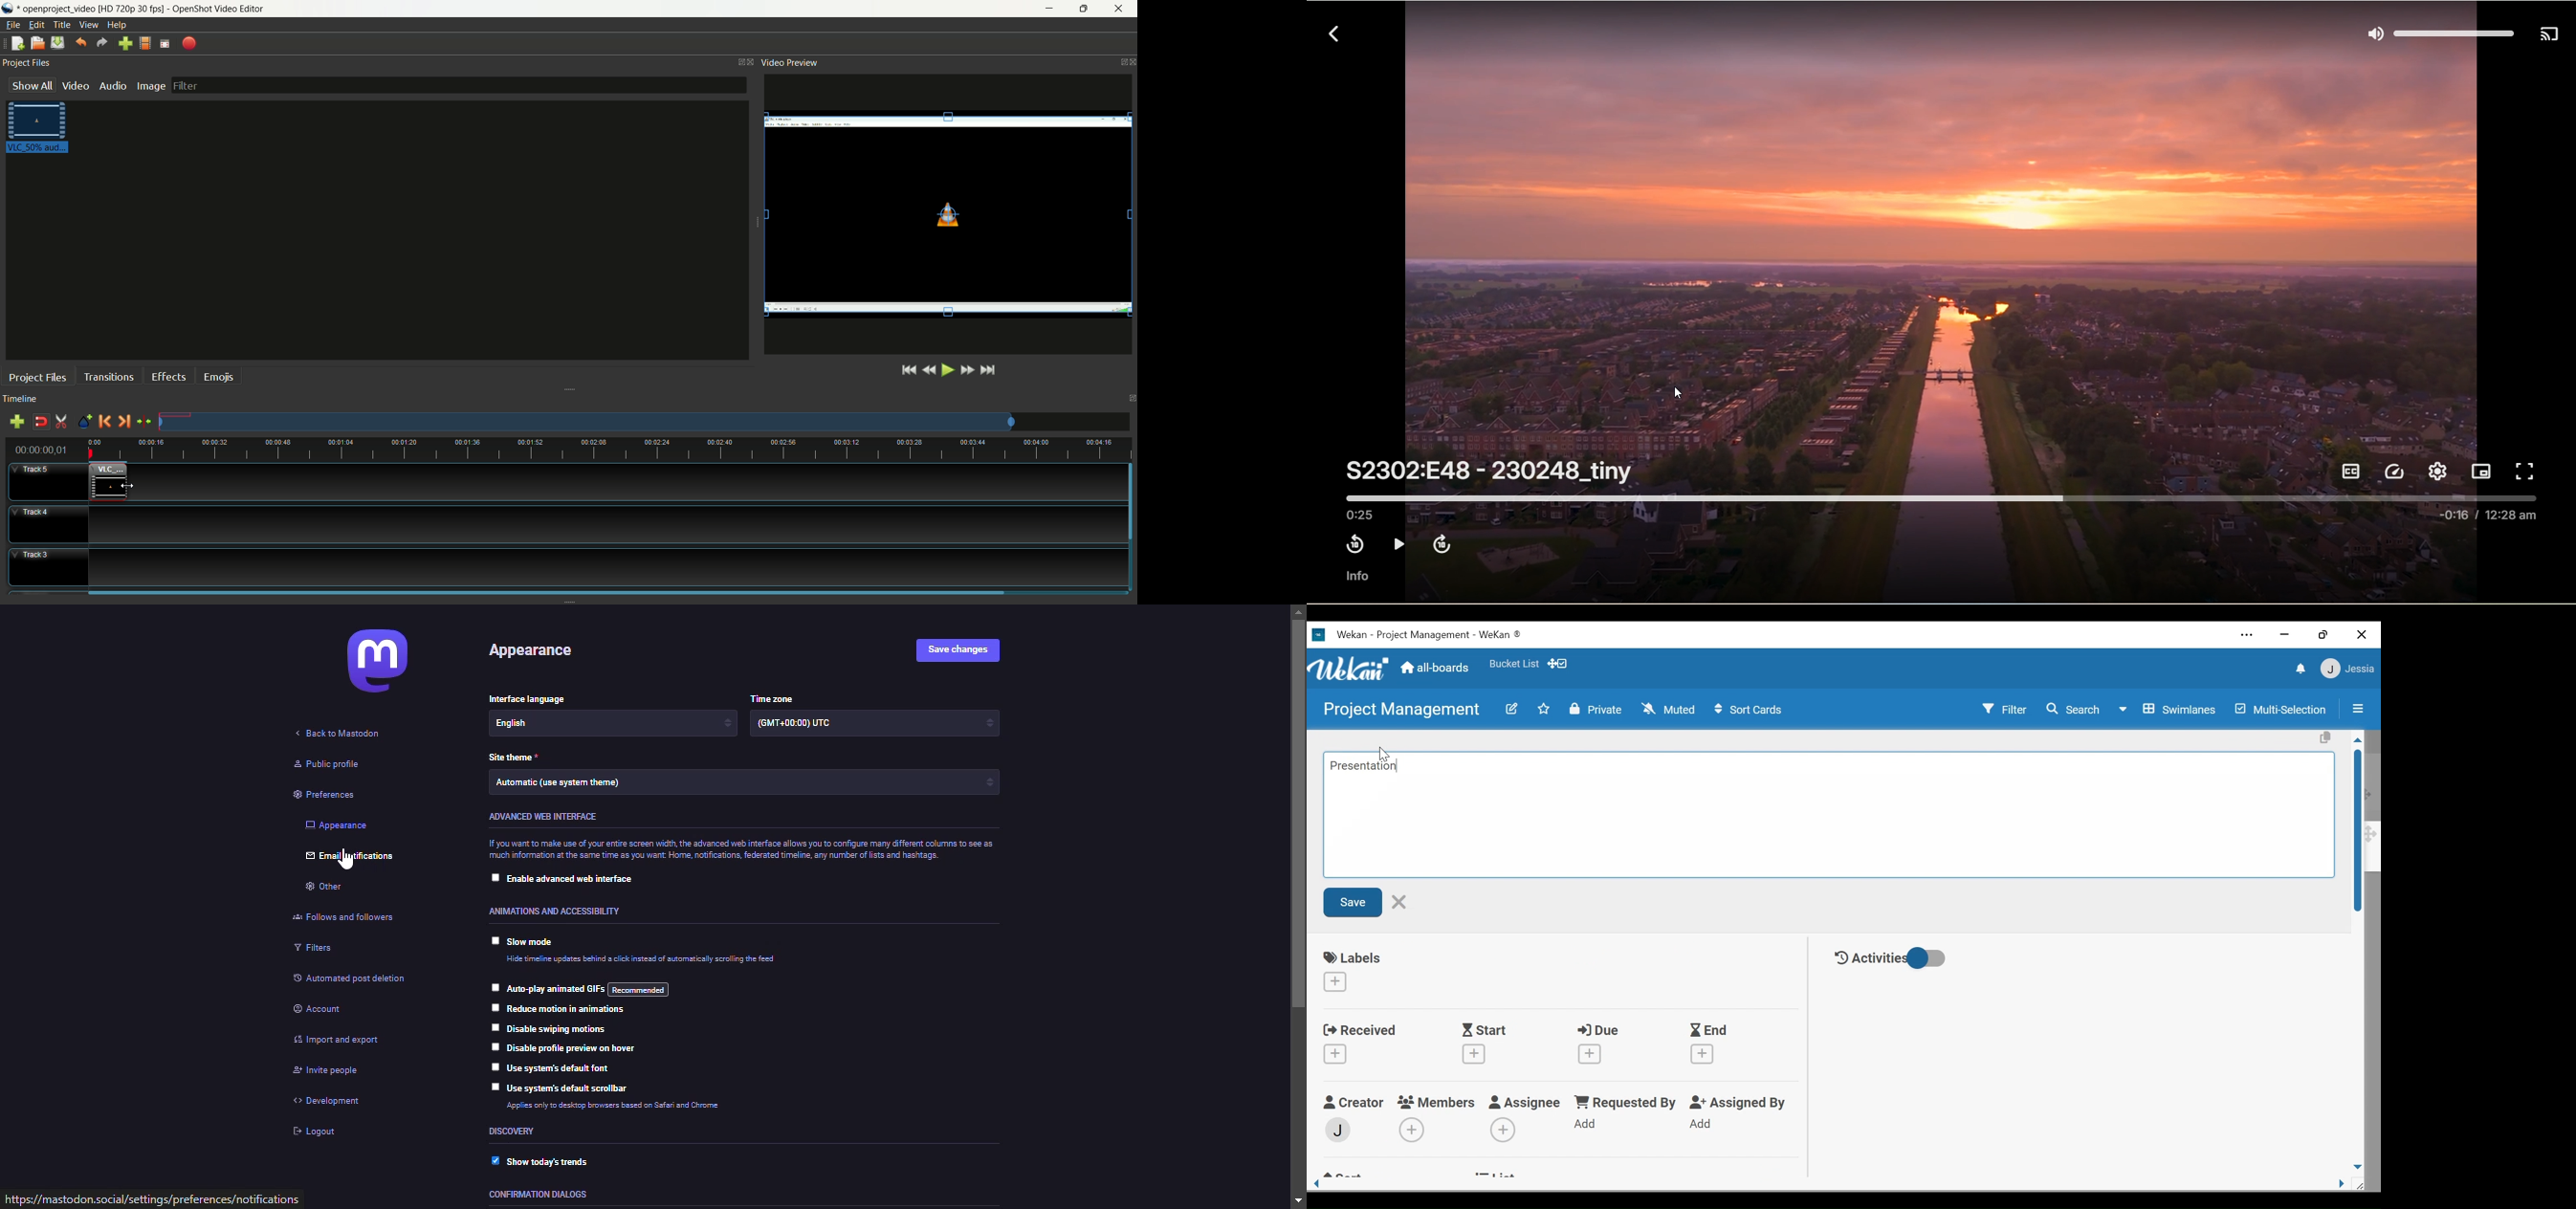 Image resolution: width=2576 pixels, height=1232 pixels. What do you see at coordinates (1944, 496) in the screenshot?
I see `timeline` at bounding box center [1944, 496].